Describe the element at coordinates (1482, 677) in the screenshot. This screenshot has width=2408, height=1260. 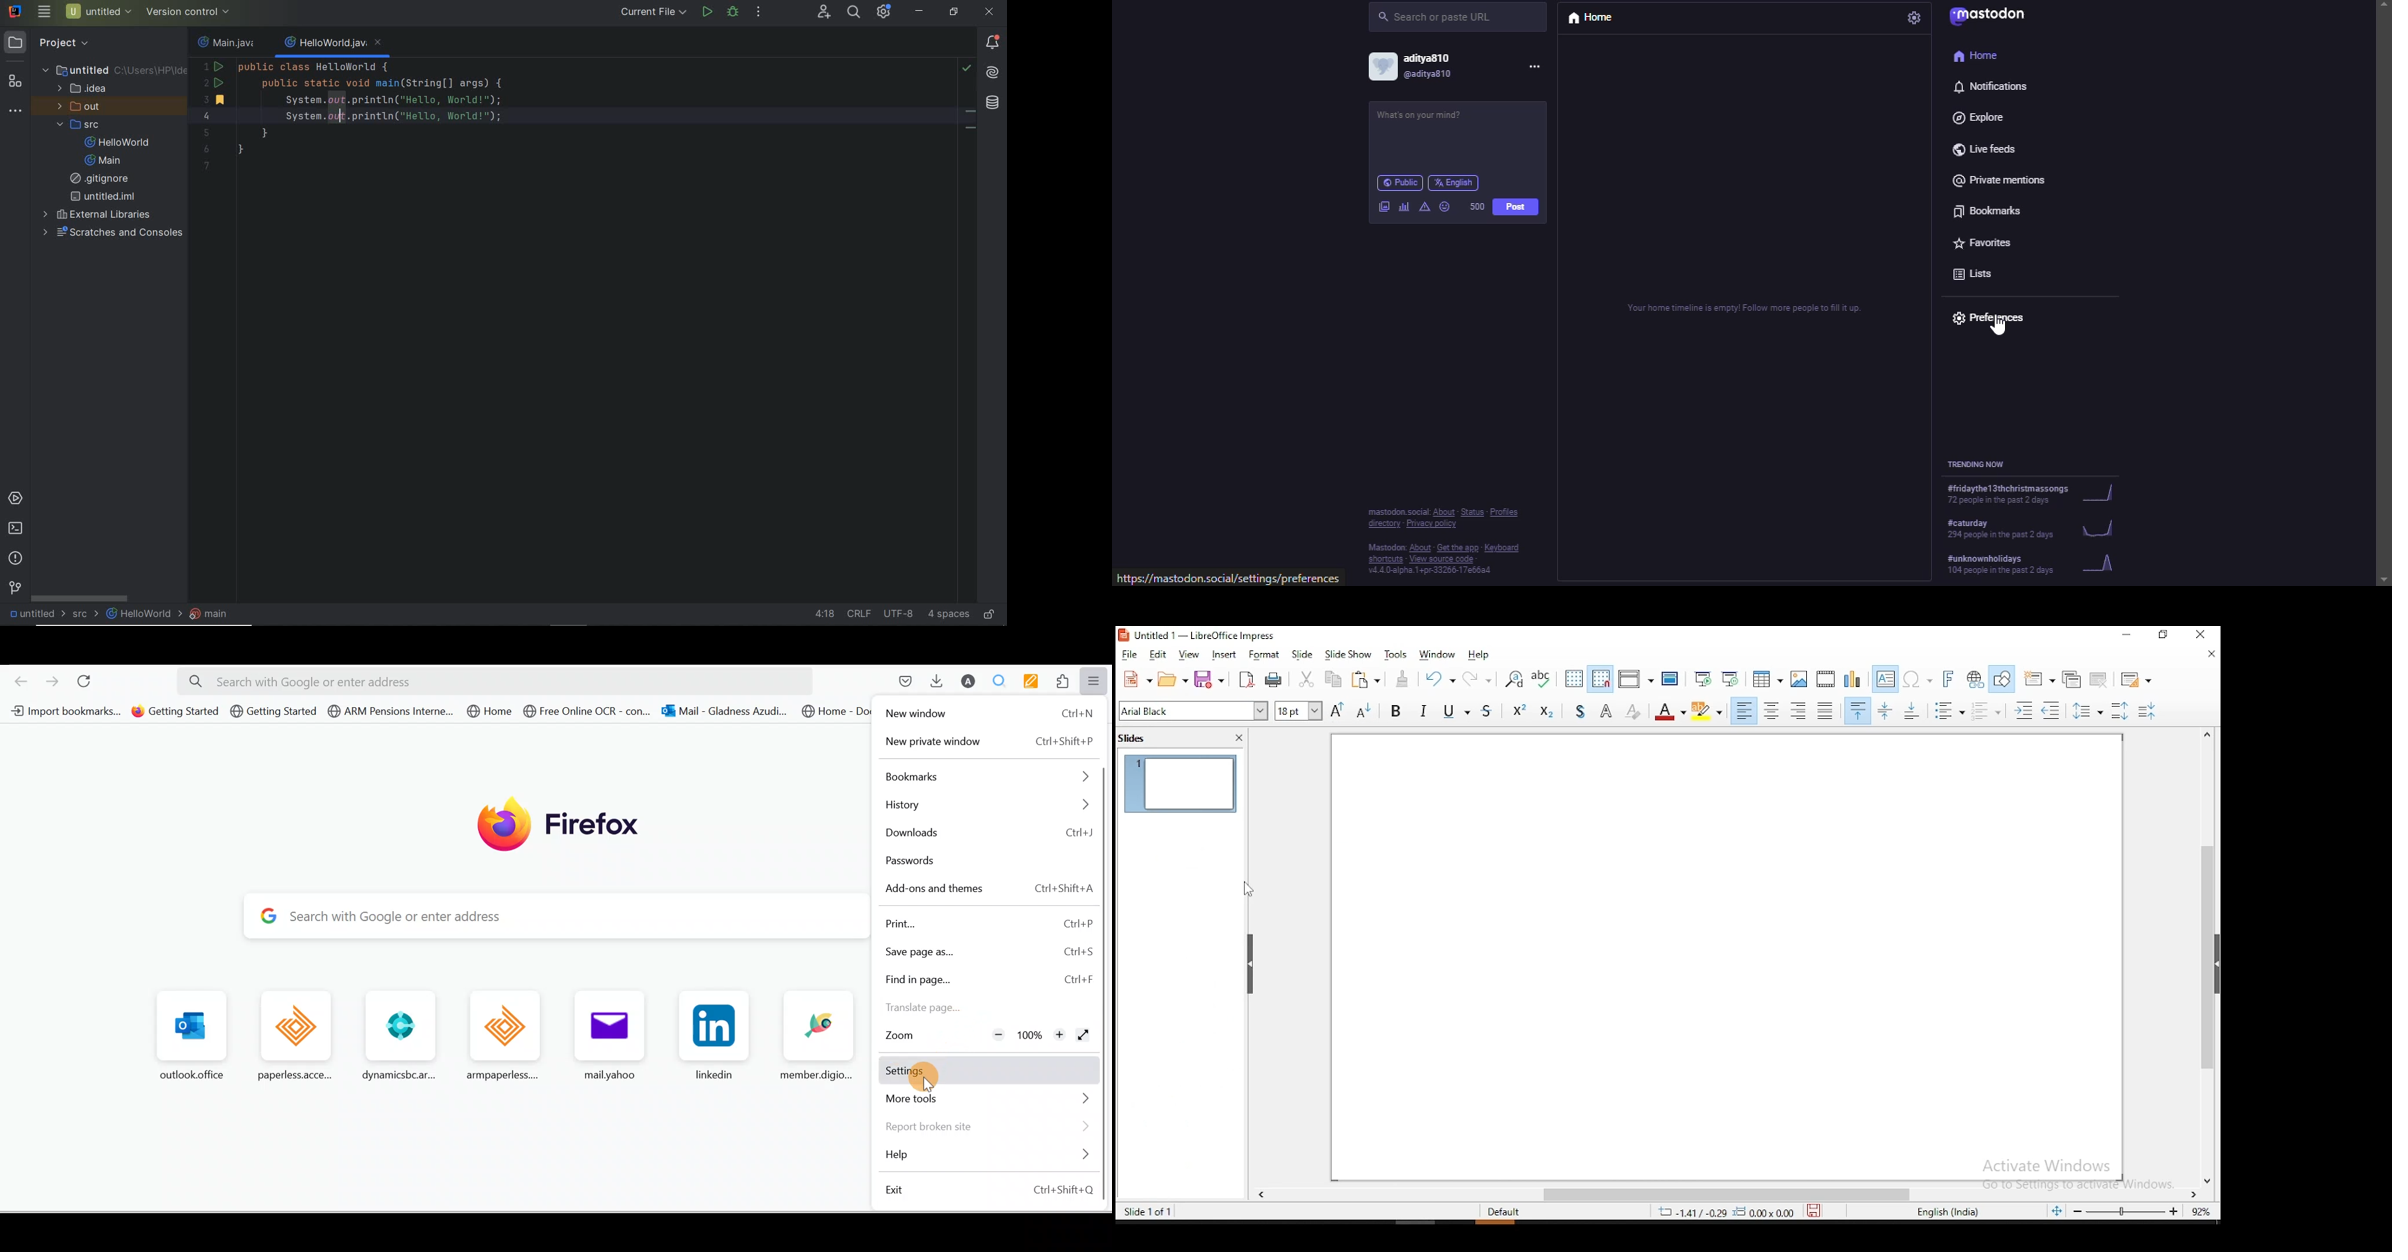
I see `redo` at that location.